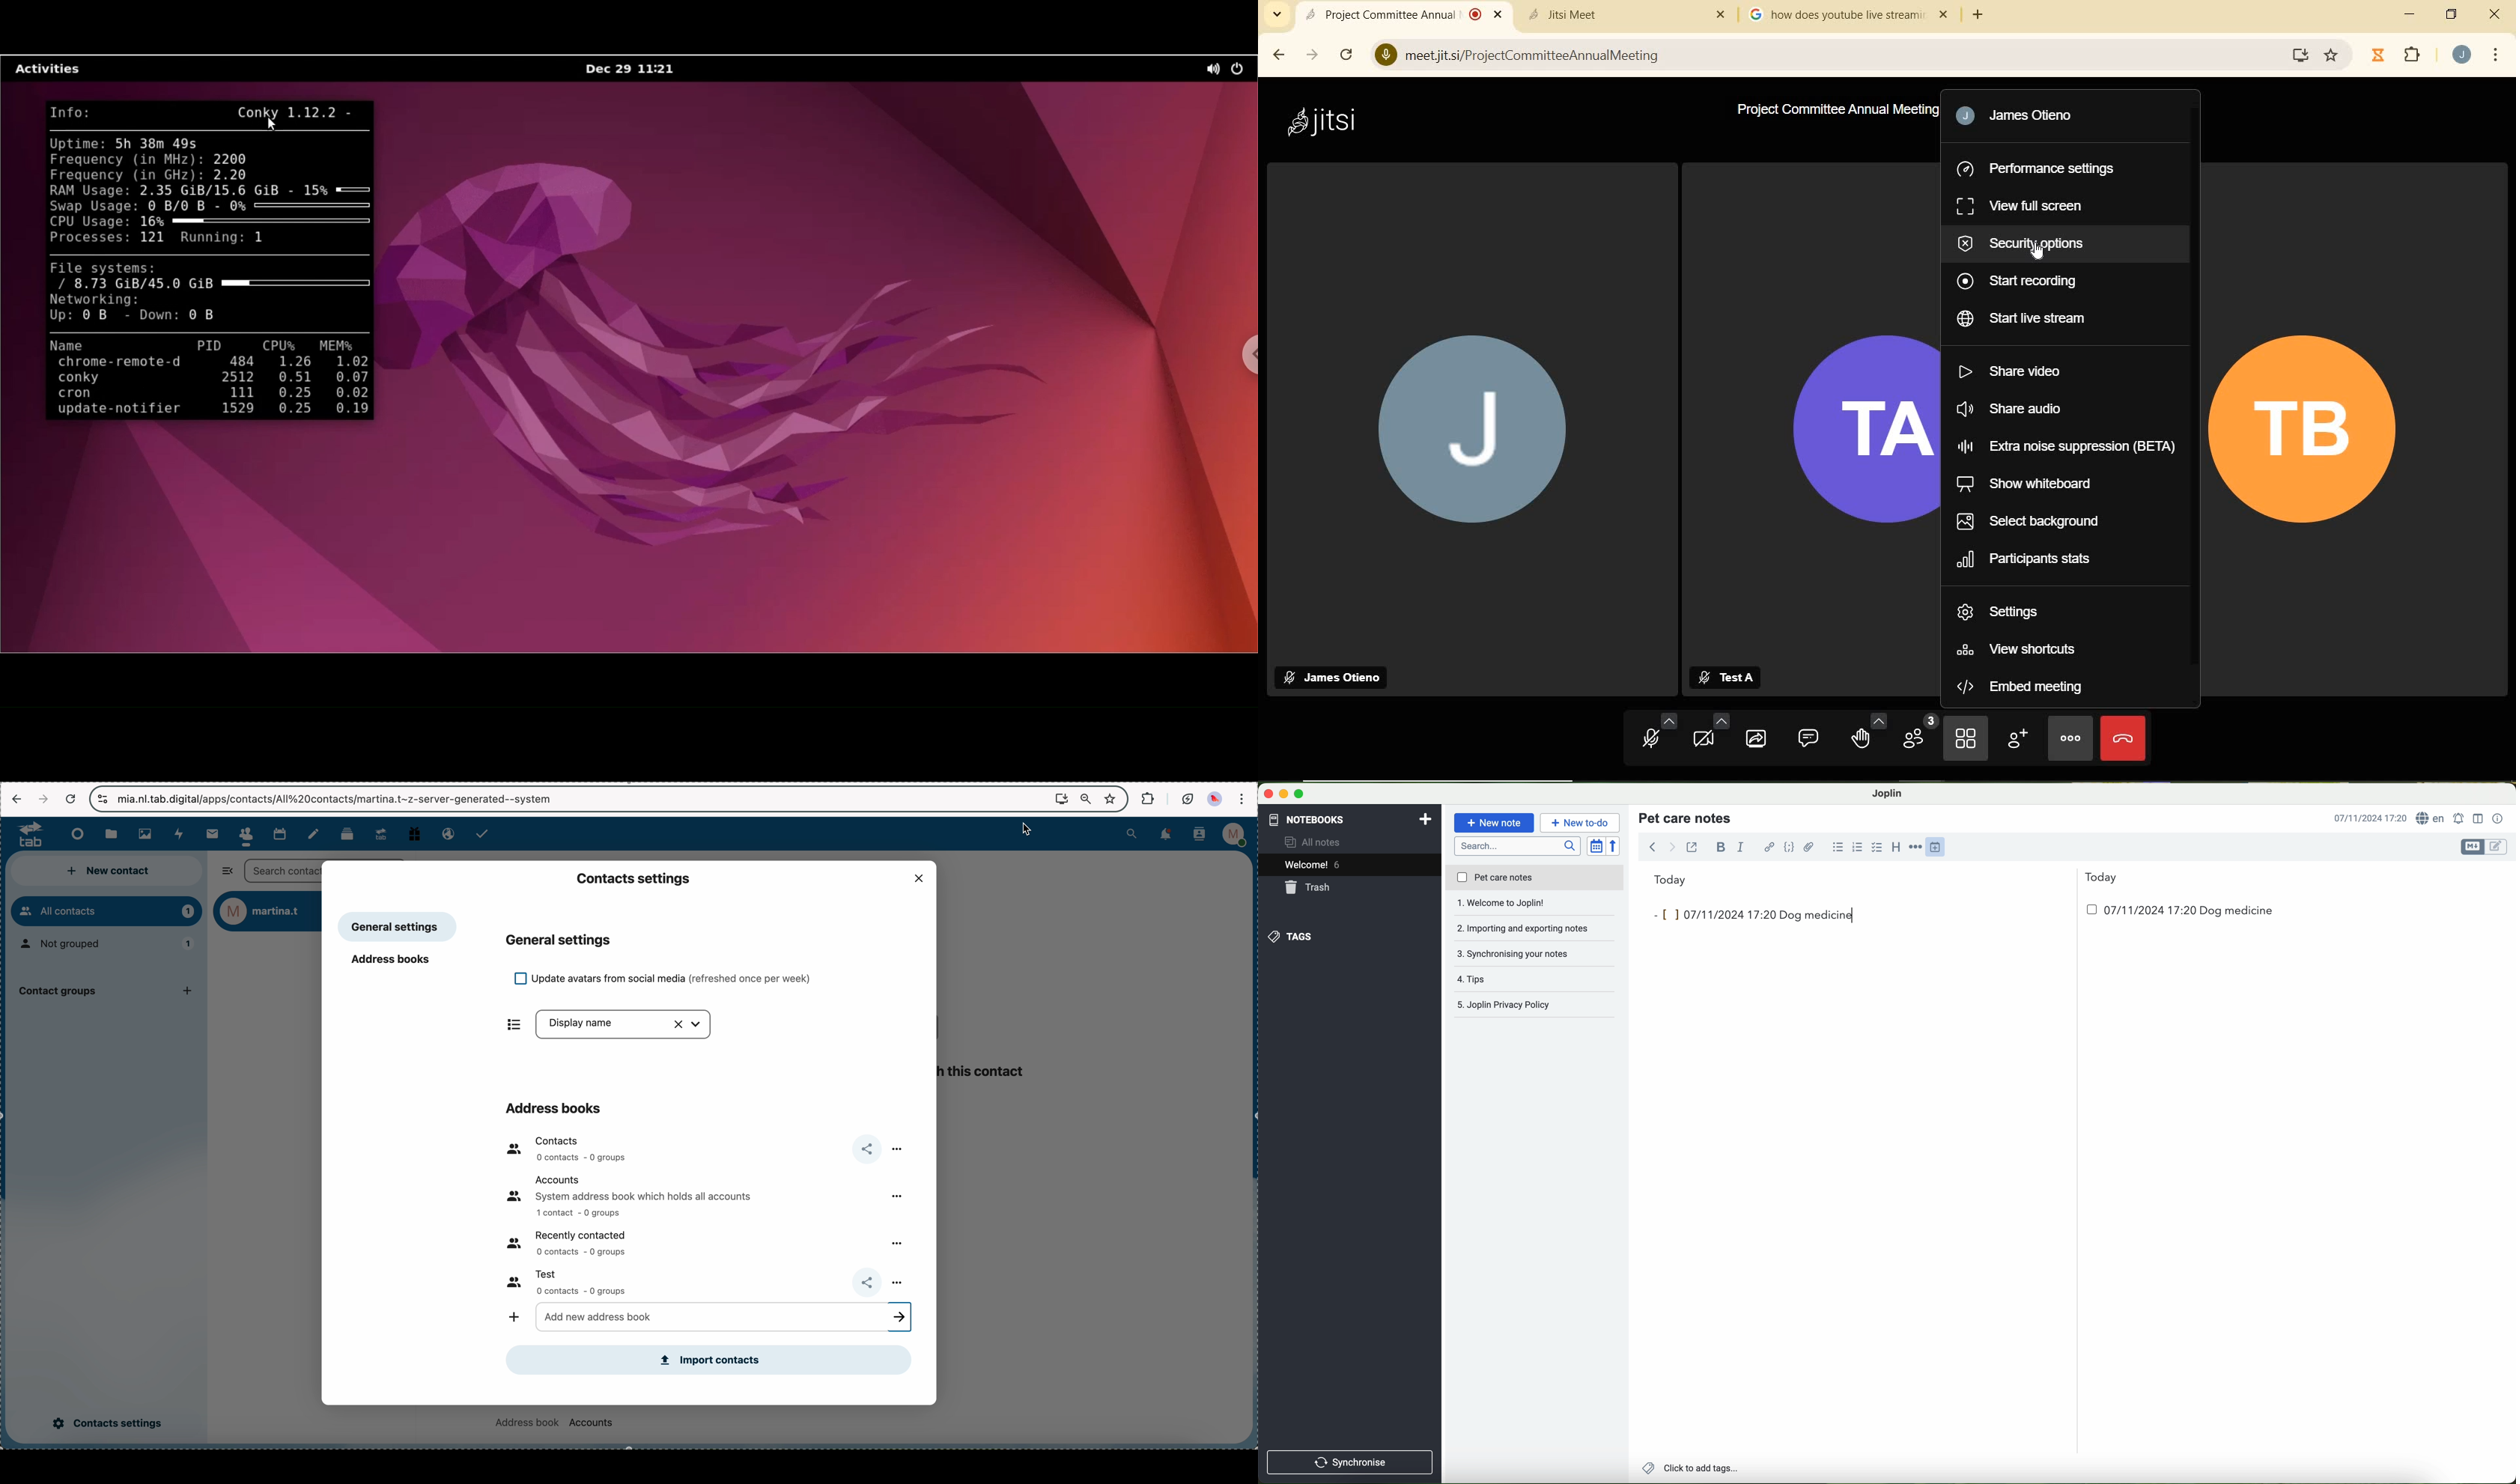 The width and height of the screenshot is (2520, 1484). I want to click on horizontal rule, so click(1917, 847).